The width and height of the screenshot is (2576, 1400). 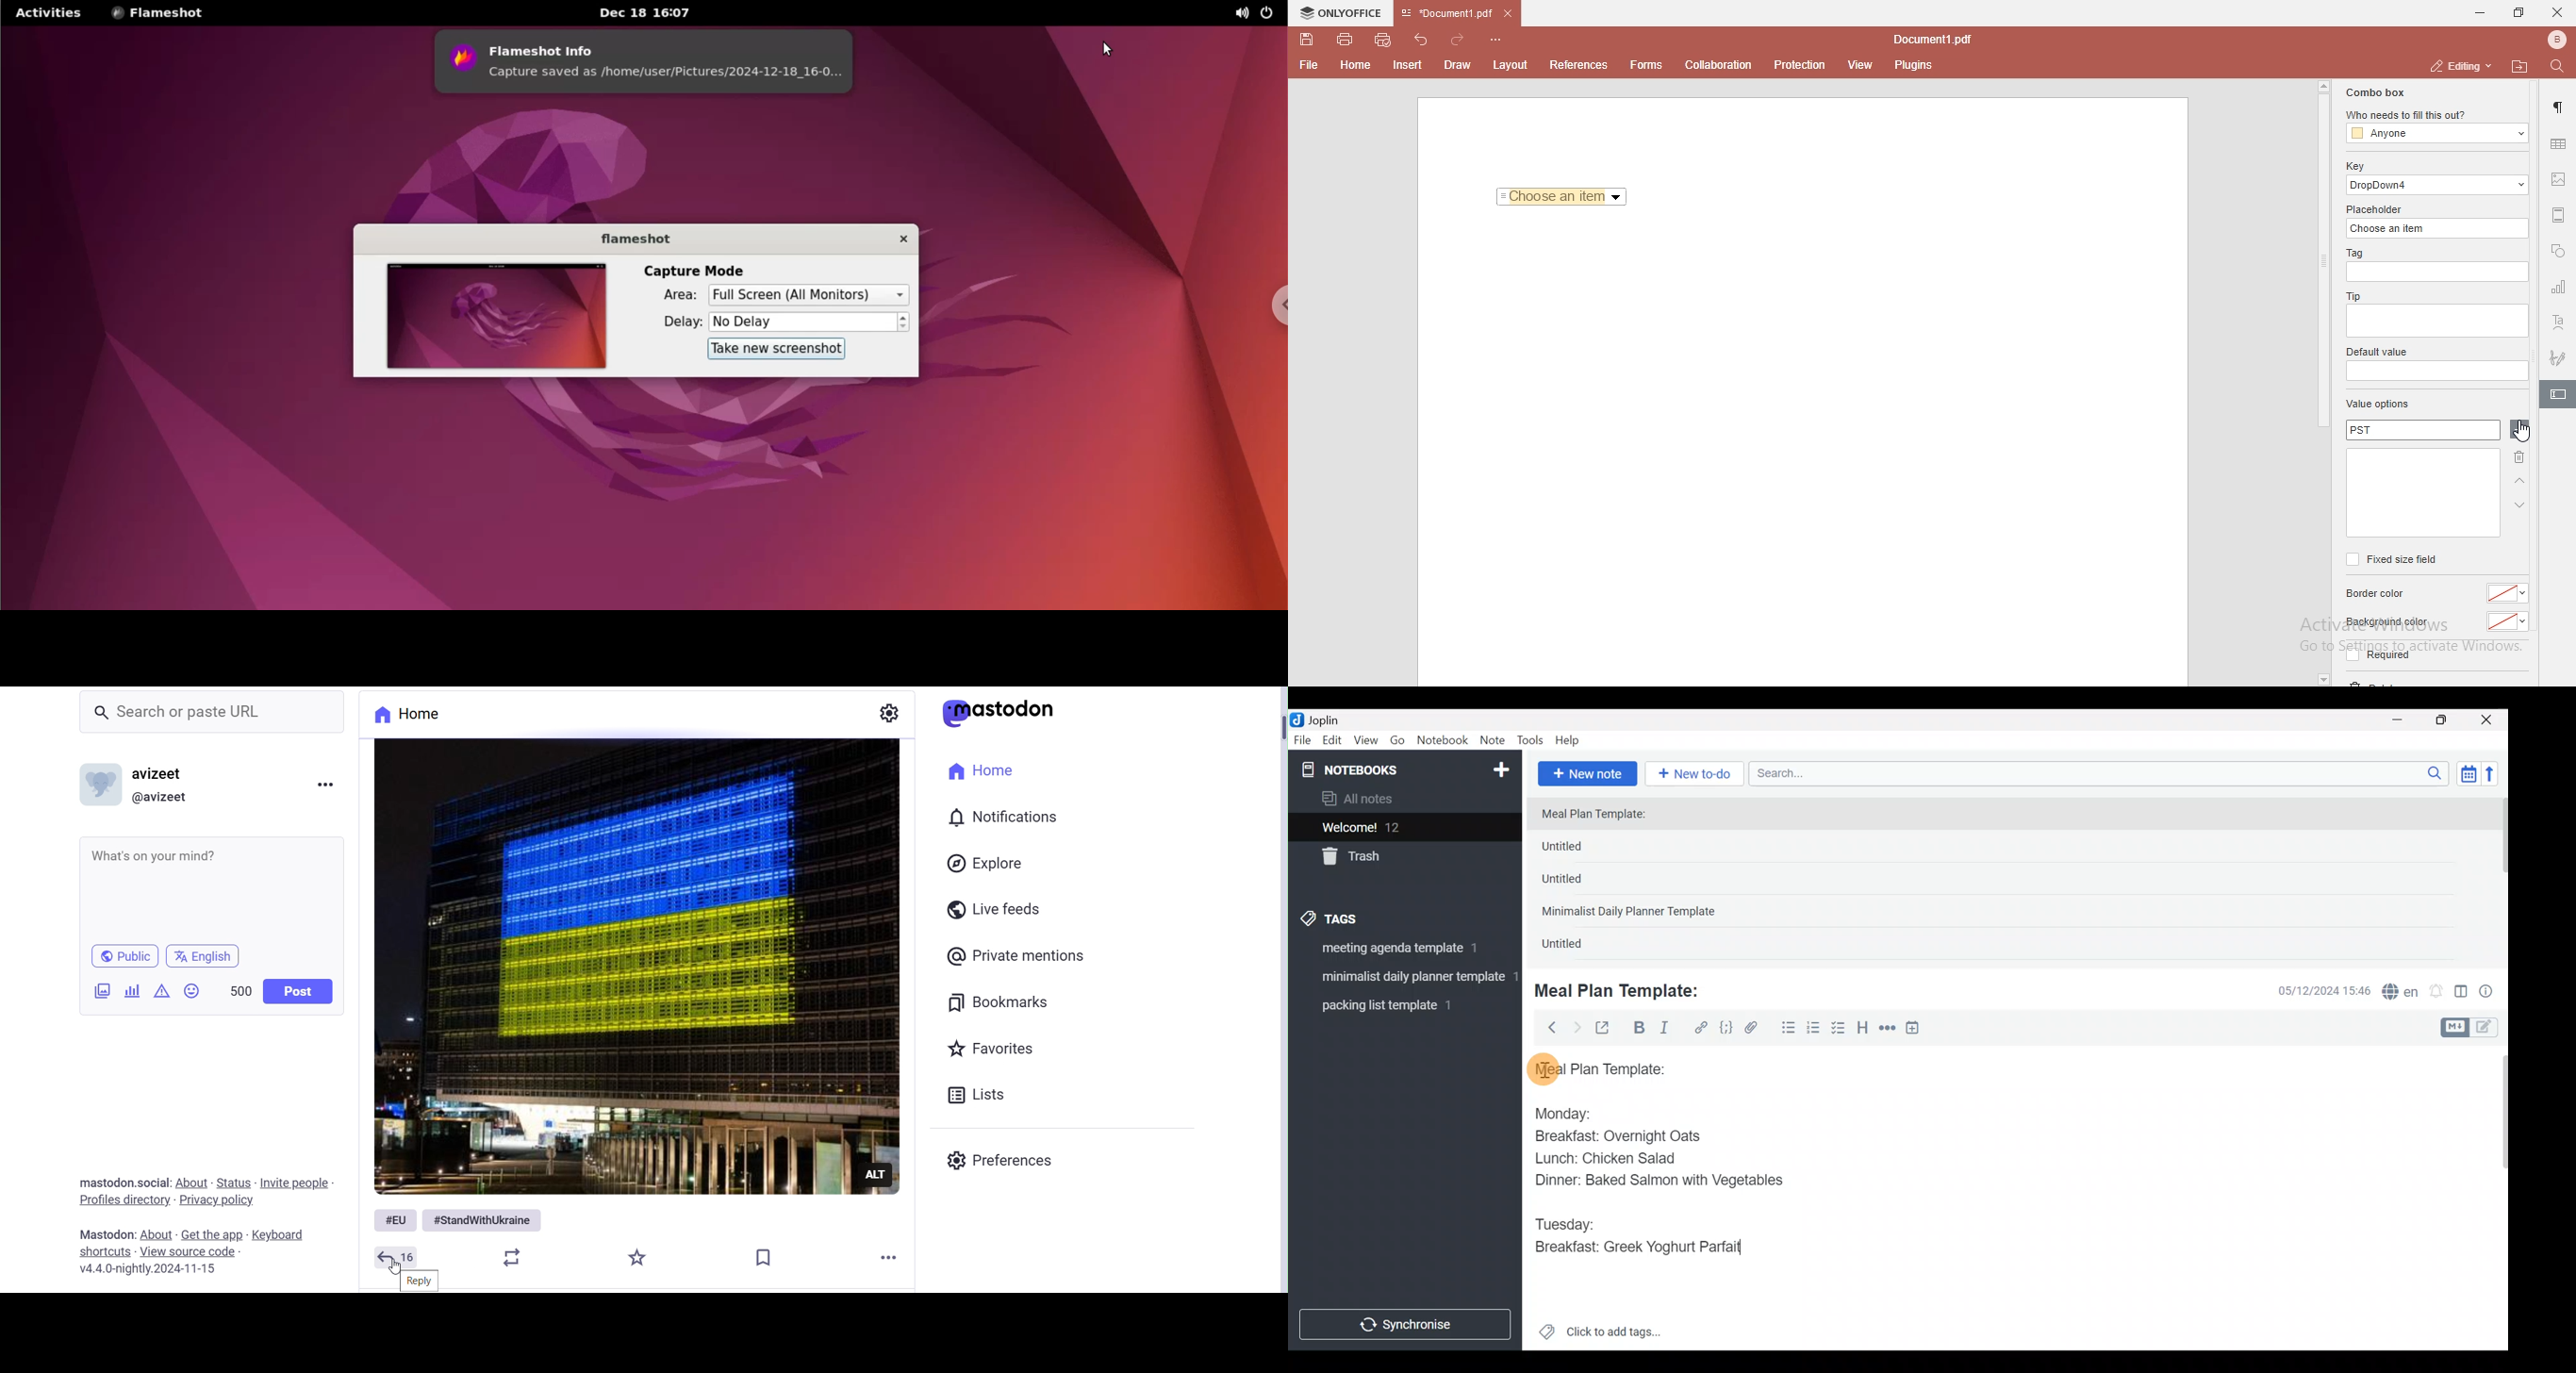 I want to click on Untitled, so click(x=1577, y=946).